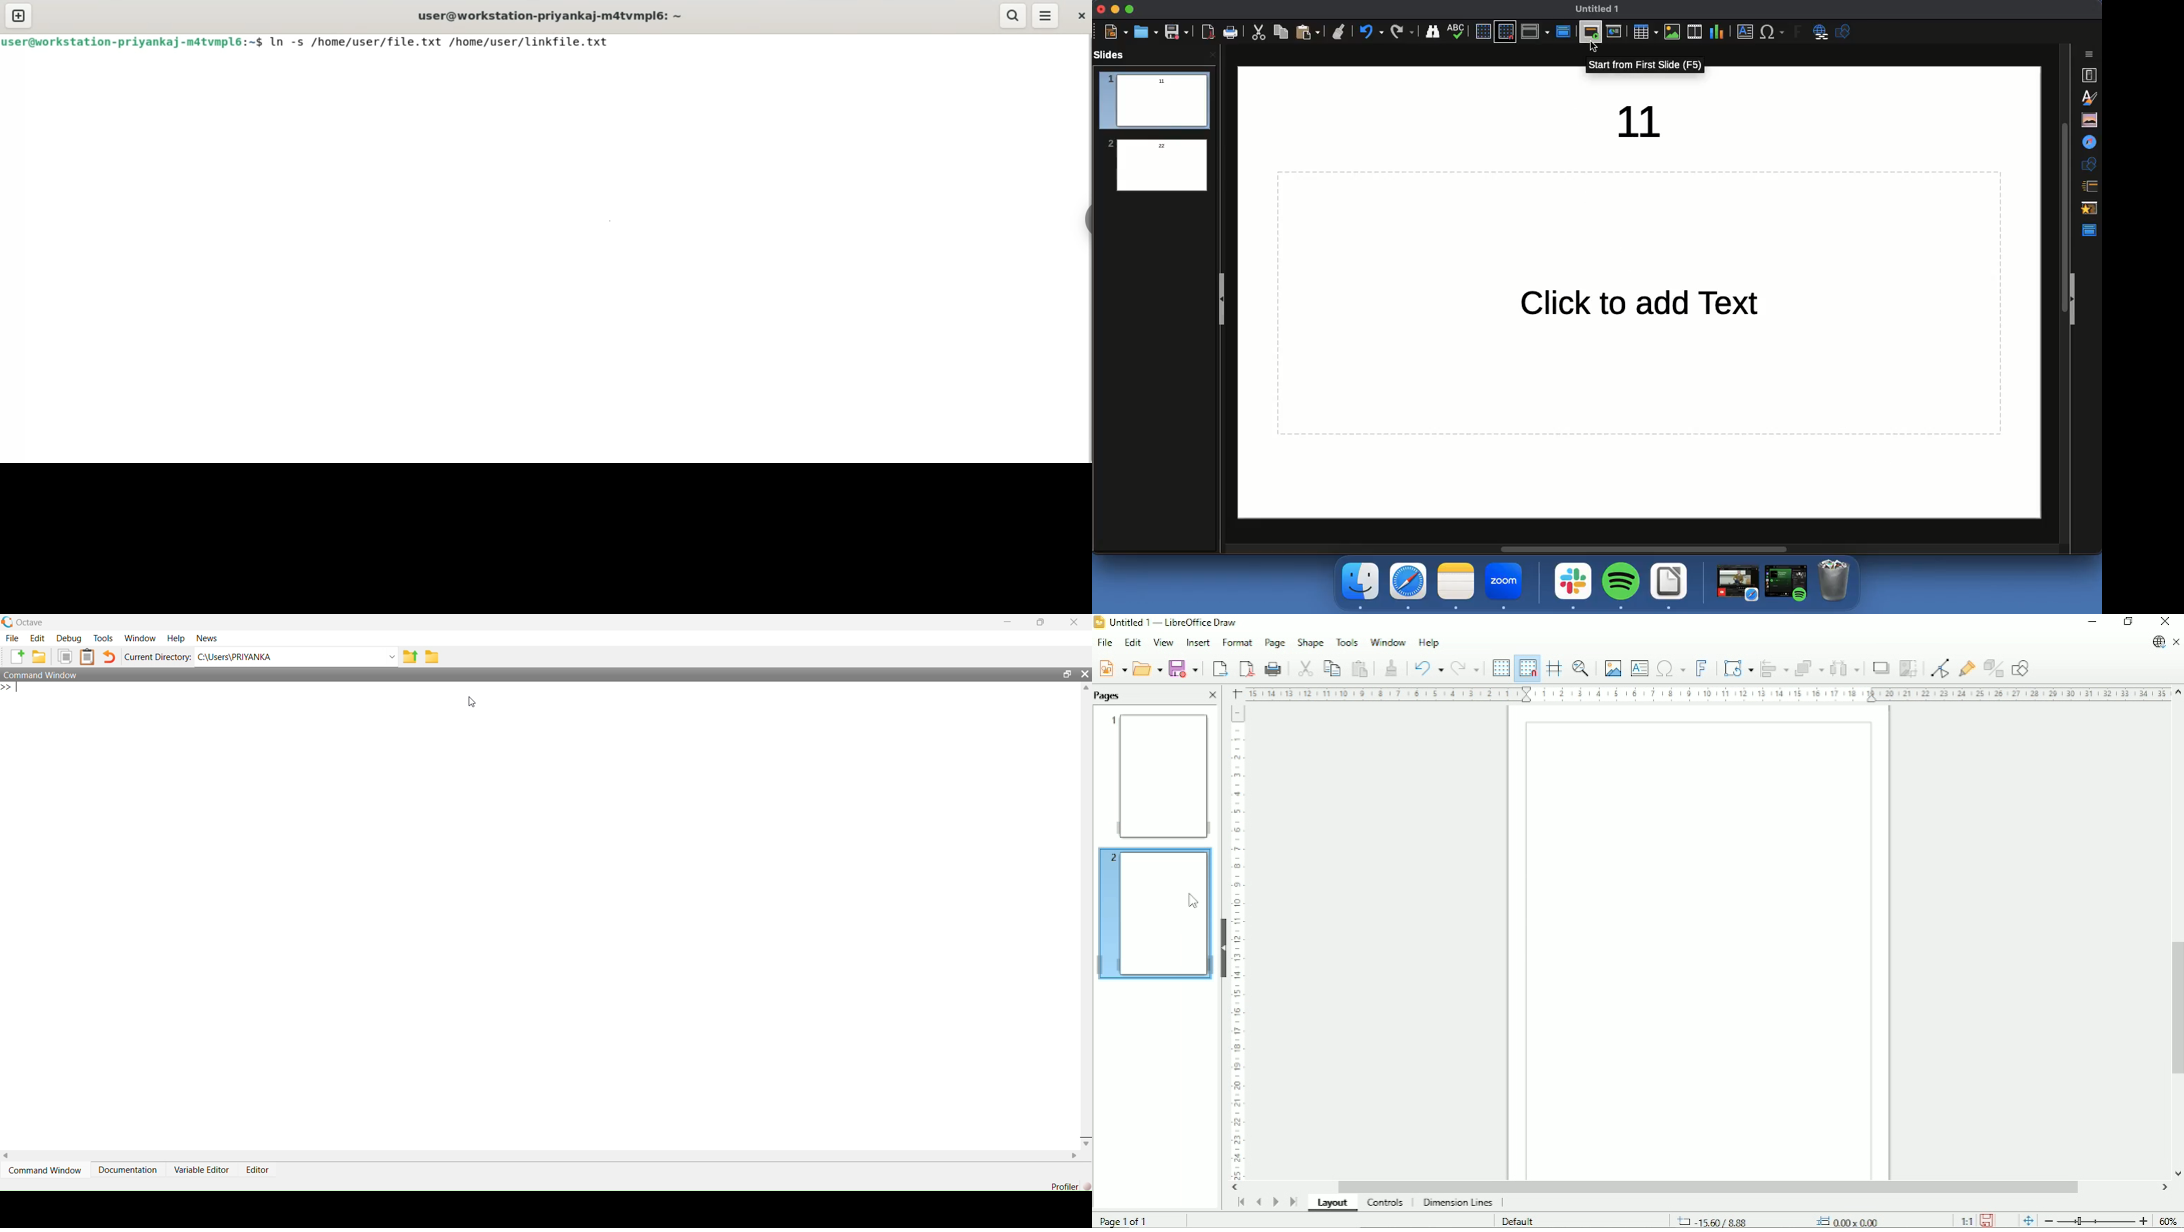  I want to click on Arrange, so click(1809, 668).